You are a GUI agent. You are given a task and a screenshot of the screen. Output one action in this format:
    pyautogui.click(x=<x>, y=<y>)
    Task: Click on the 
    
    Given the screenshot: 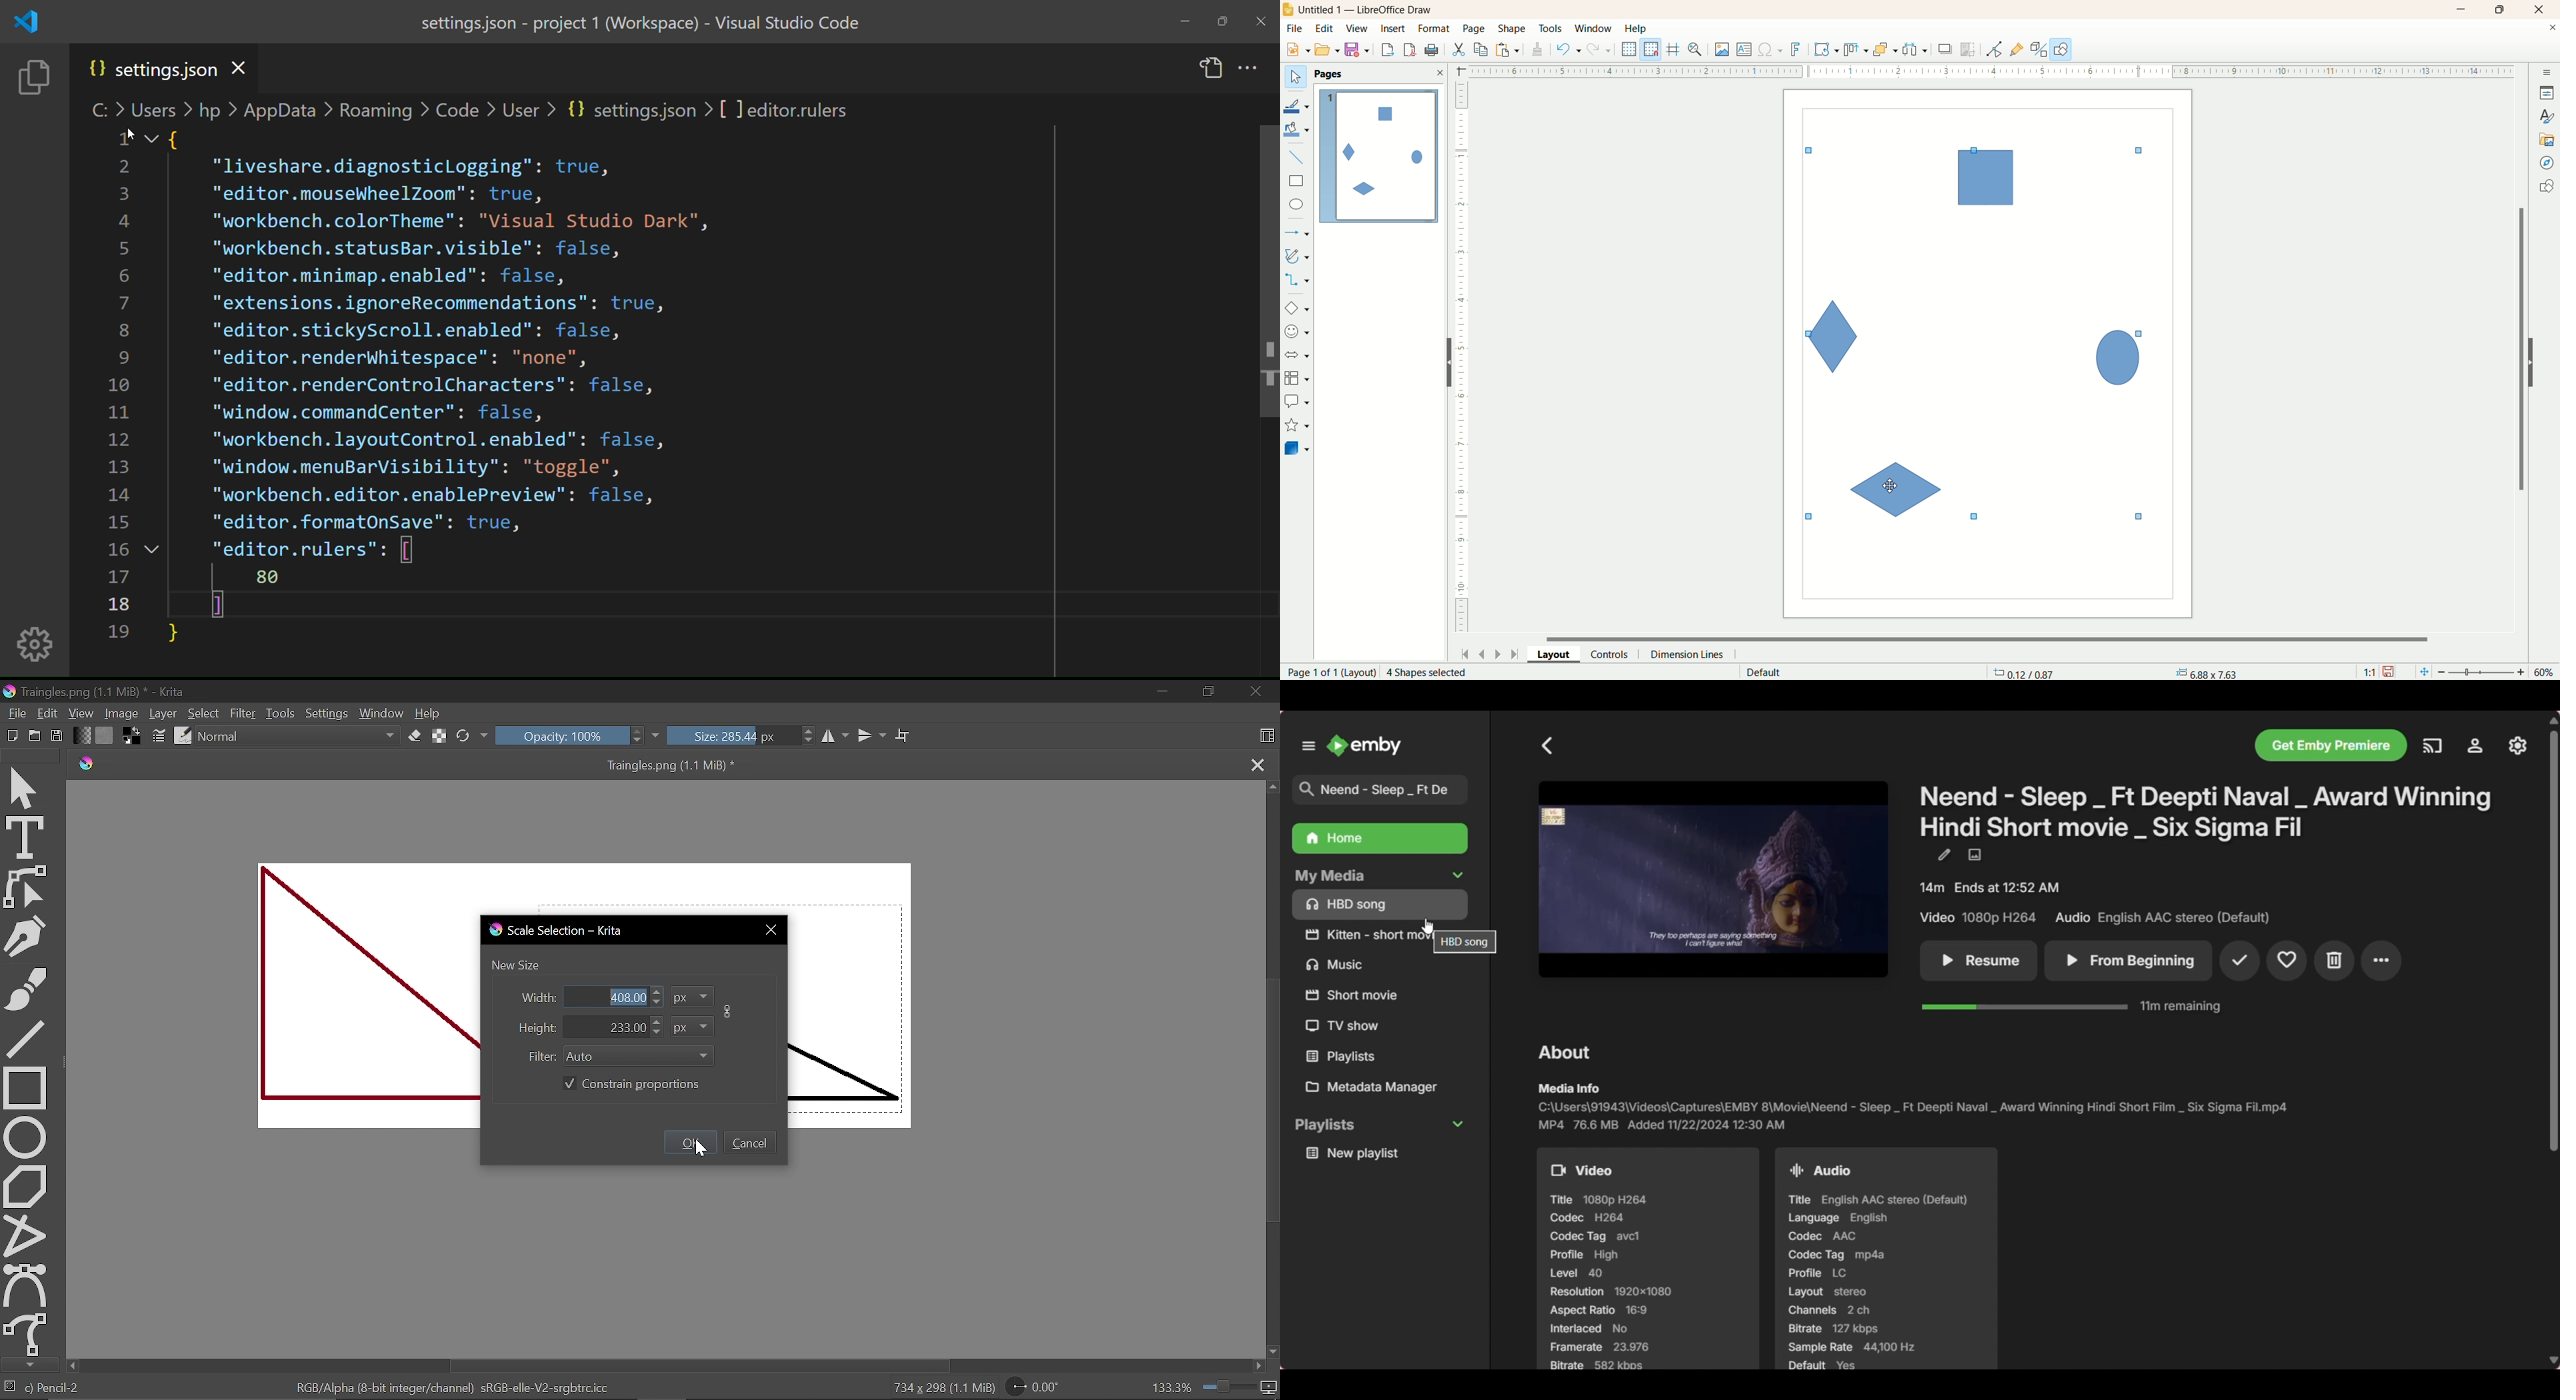 What is the action you would take?
    pyautogui.click(x=1339, y=965)
    